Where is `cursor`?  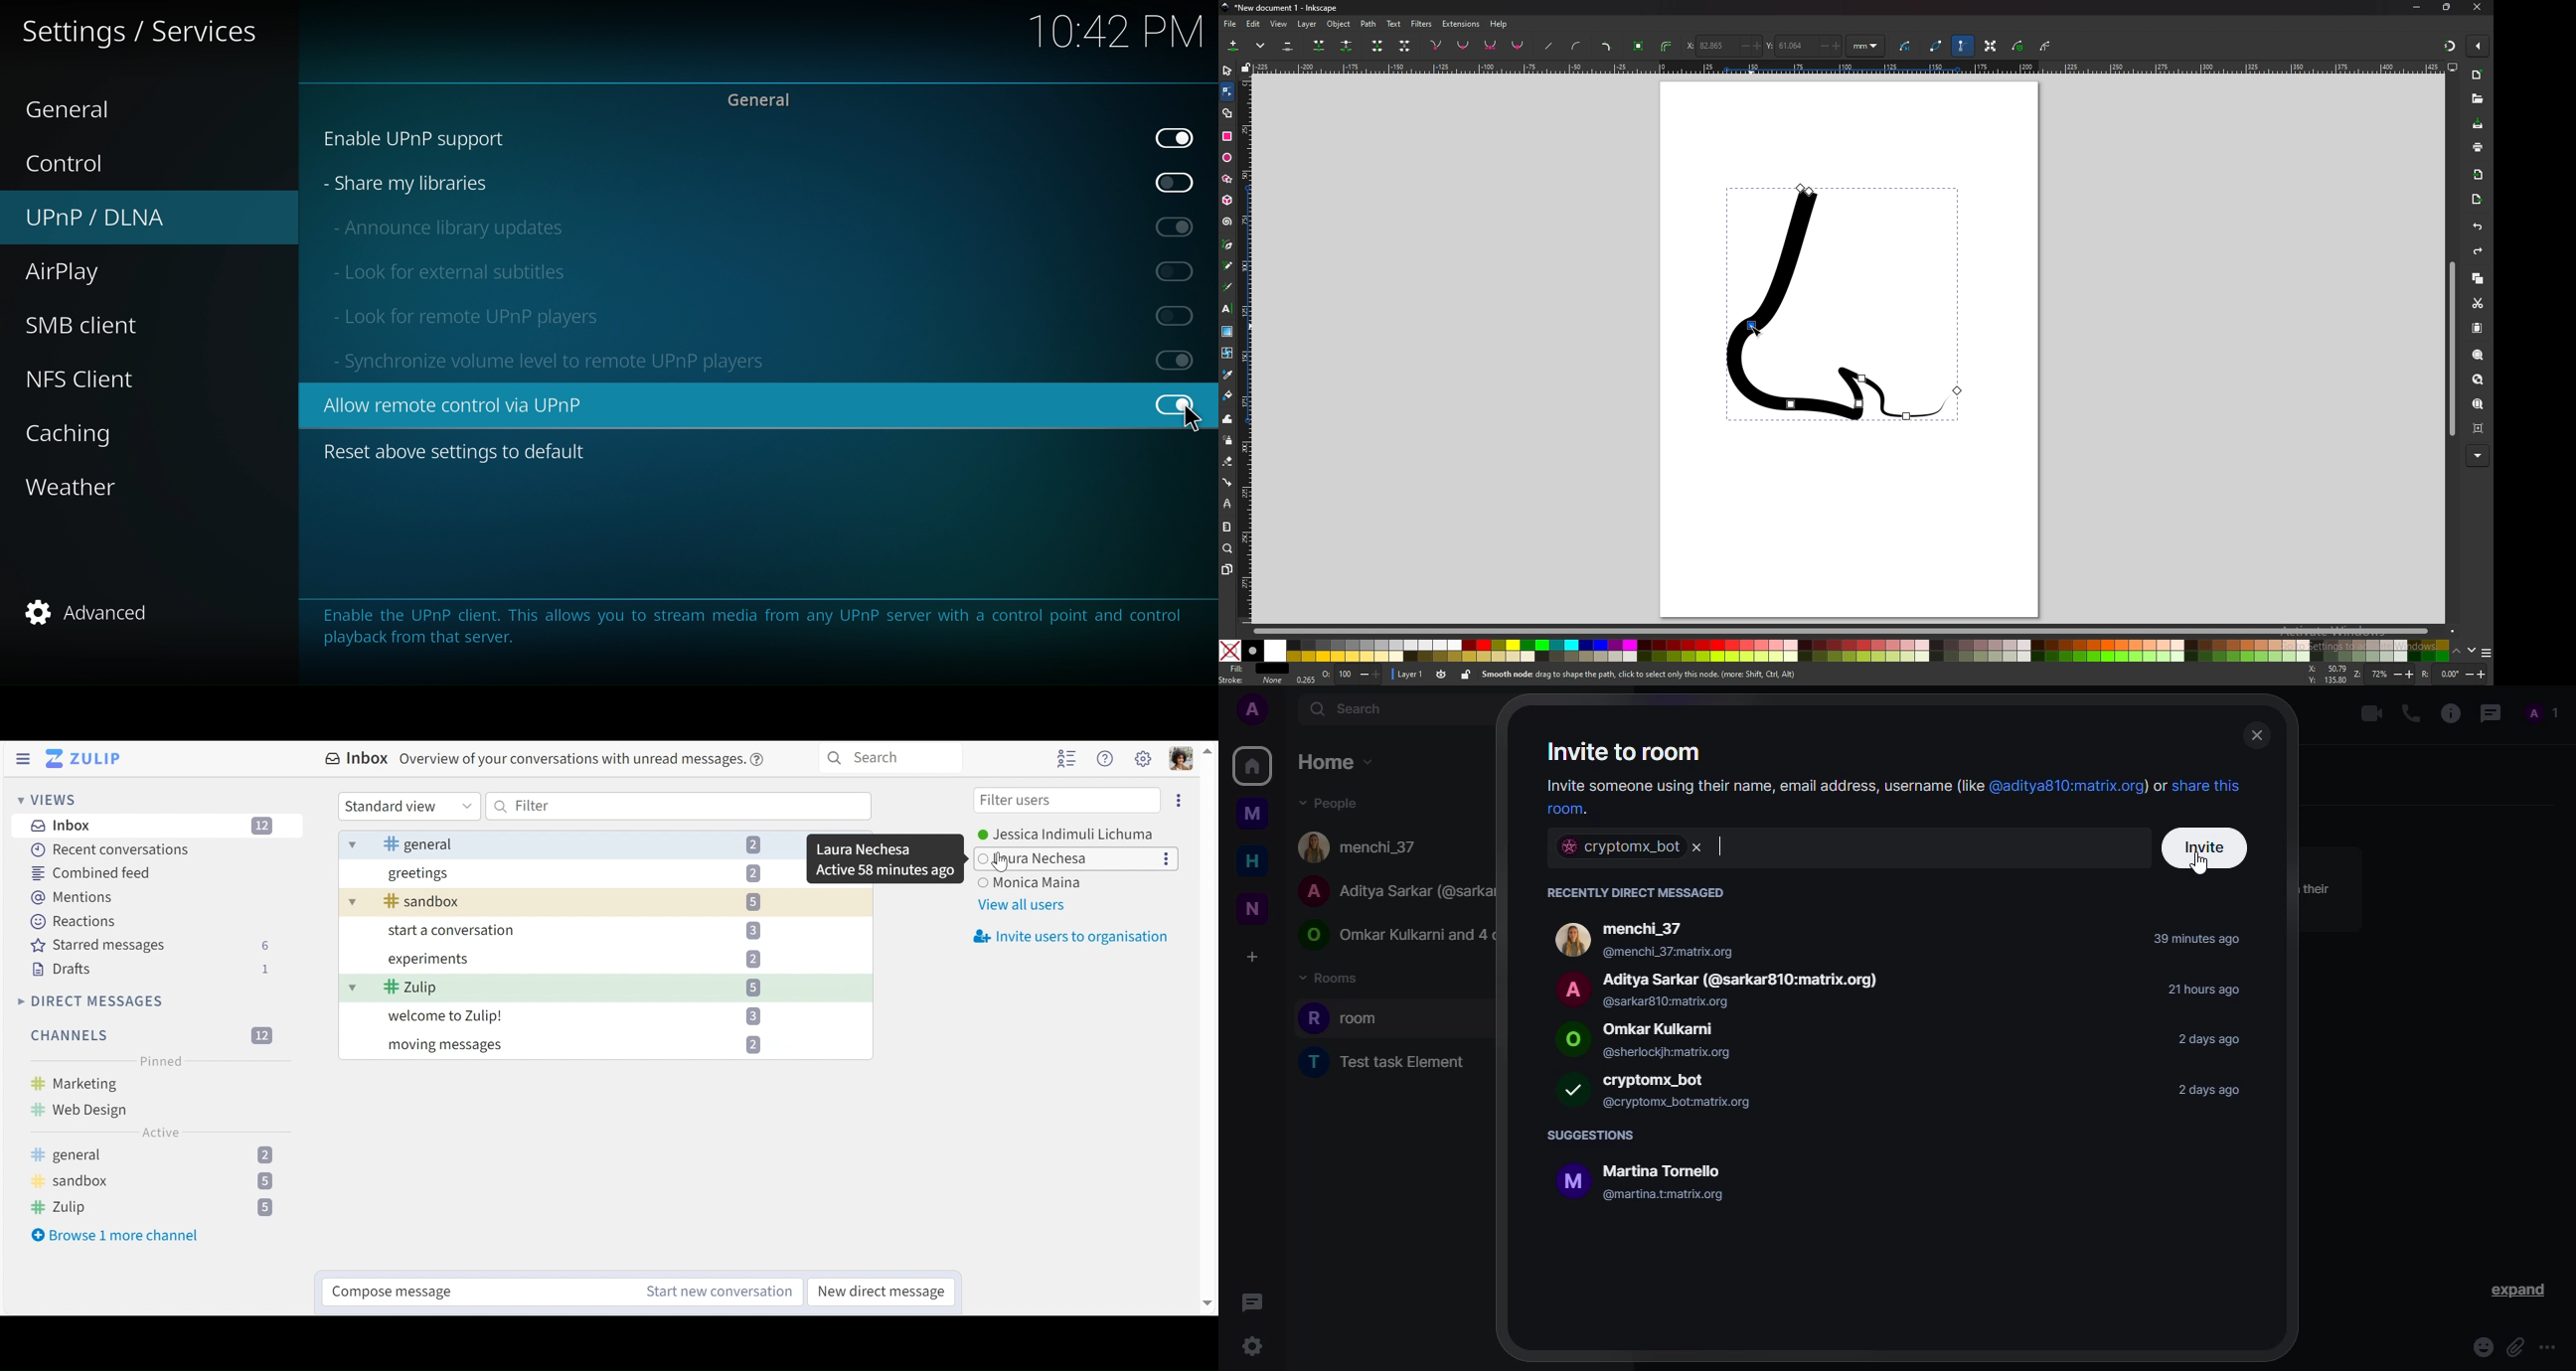
cursor is located at coordinates (1005, 866).